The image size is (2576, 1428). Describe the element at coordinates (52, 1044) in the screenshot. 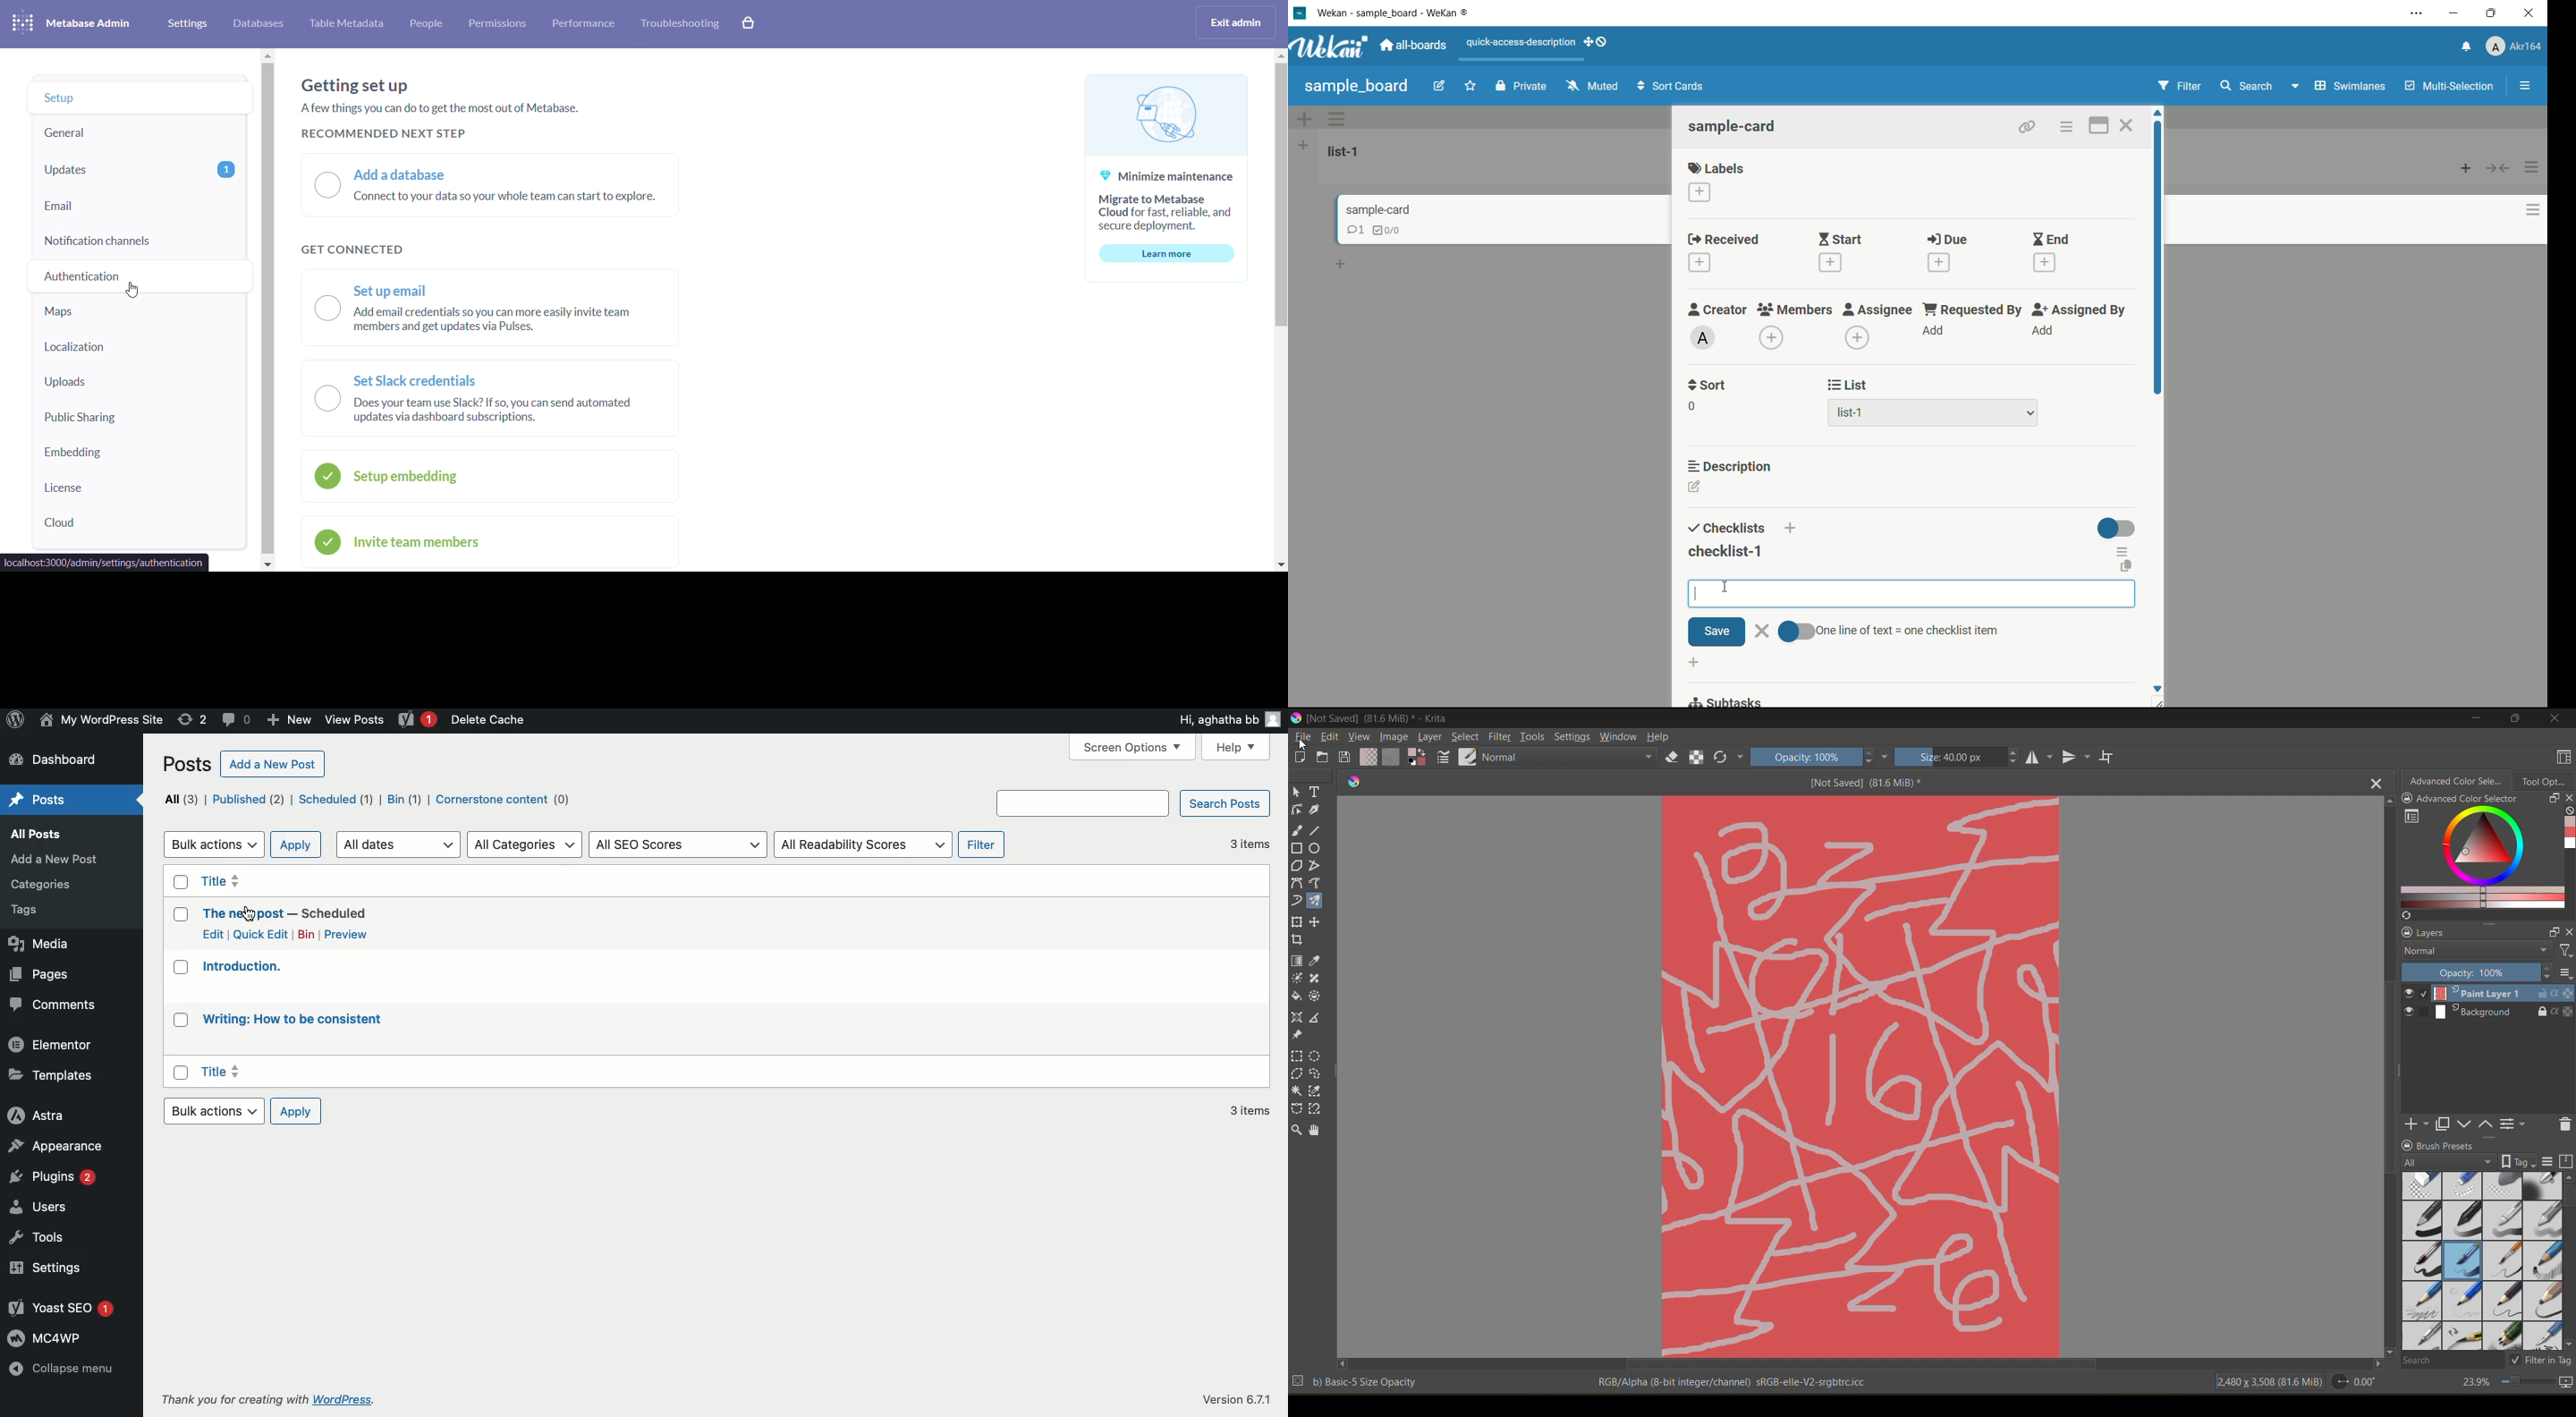

I see `Elementor` at that location.